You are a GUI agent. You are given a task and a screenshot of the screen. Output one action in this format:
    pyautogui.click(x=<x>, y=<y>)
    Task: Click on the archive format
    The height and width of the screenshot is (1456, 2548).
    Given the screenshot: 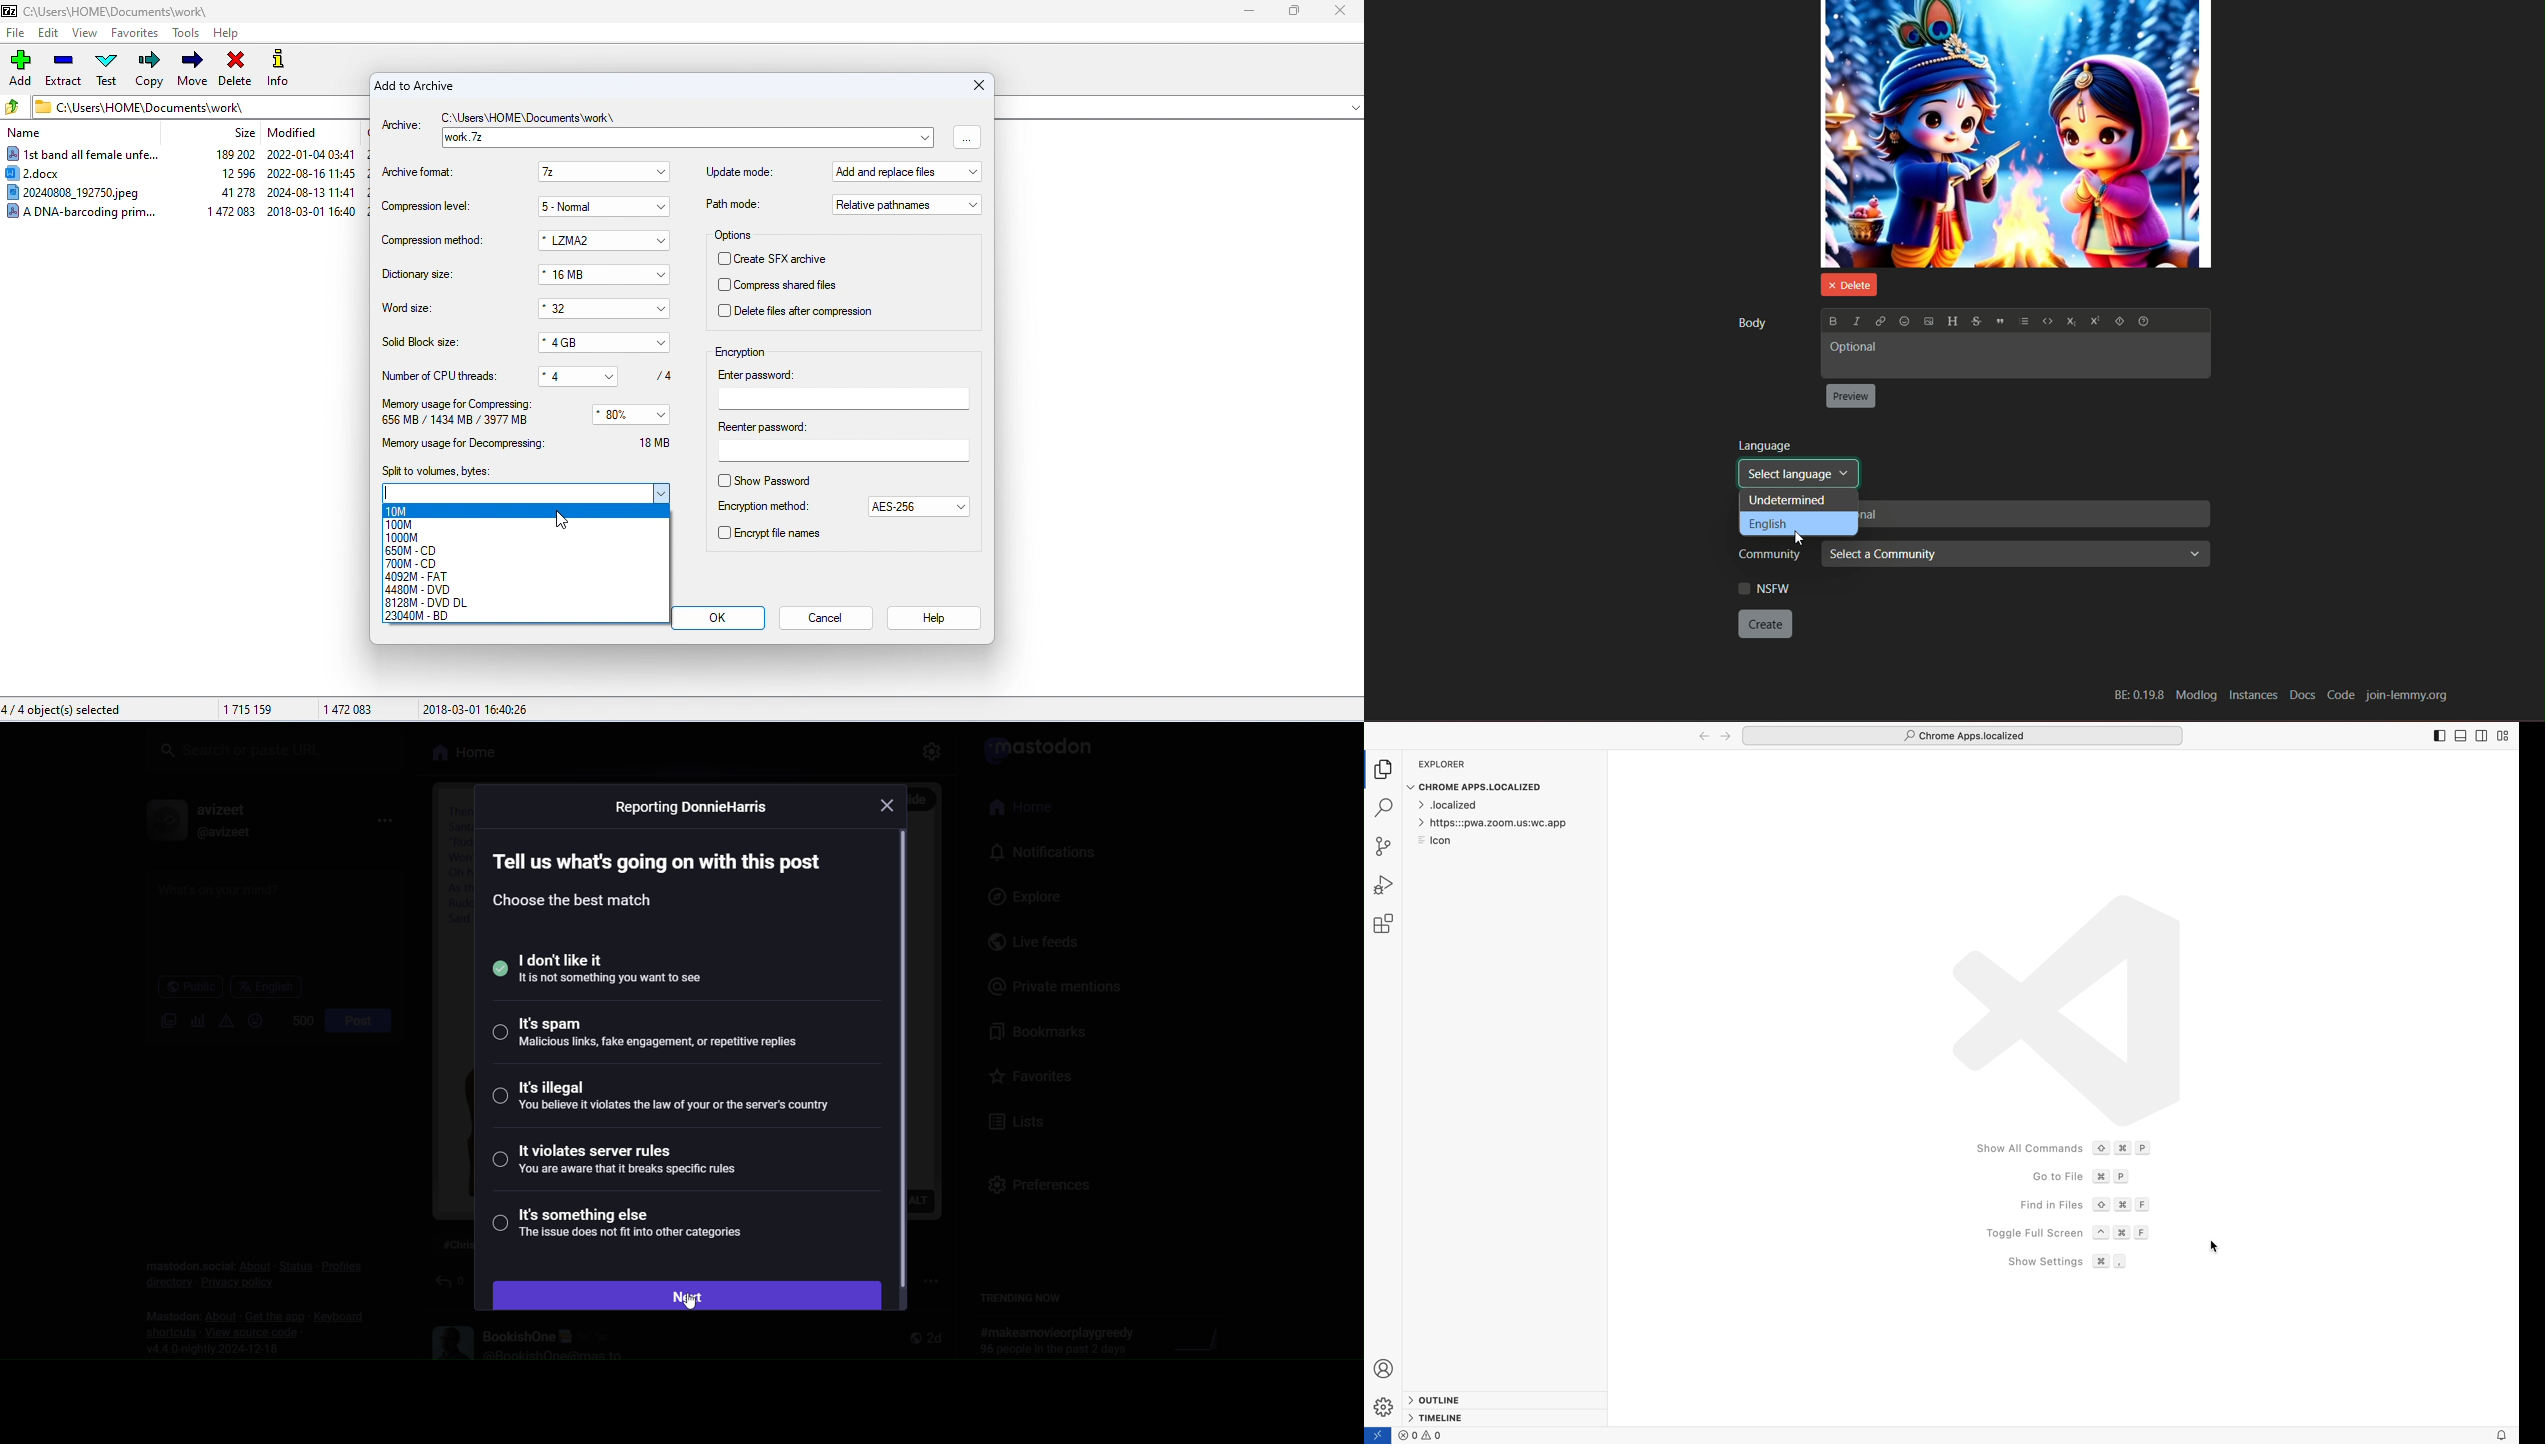 What is the action you would take?
    pyautogui.click(x=422, y=173)
    